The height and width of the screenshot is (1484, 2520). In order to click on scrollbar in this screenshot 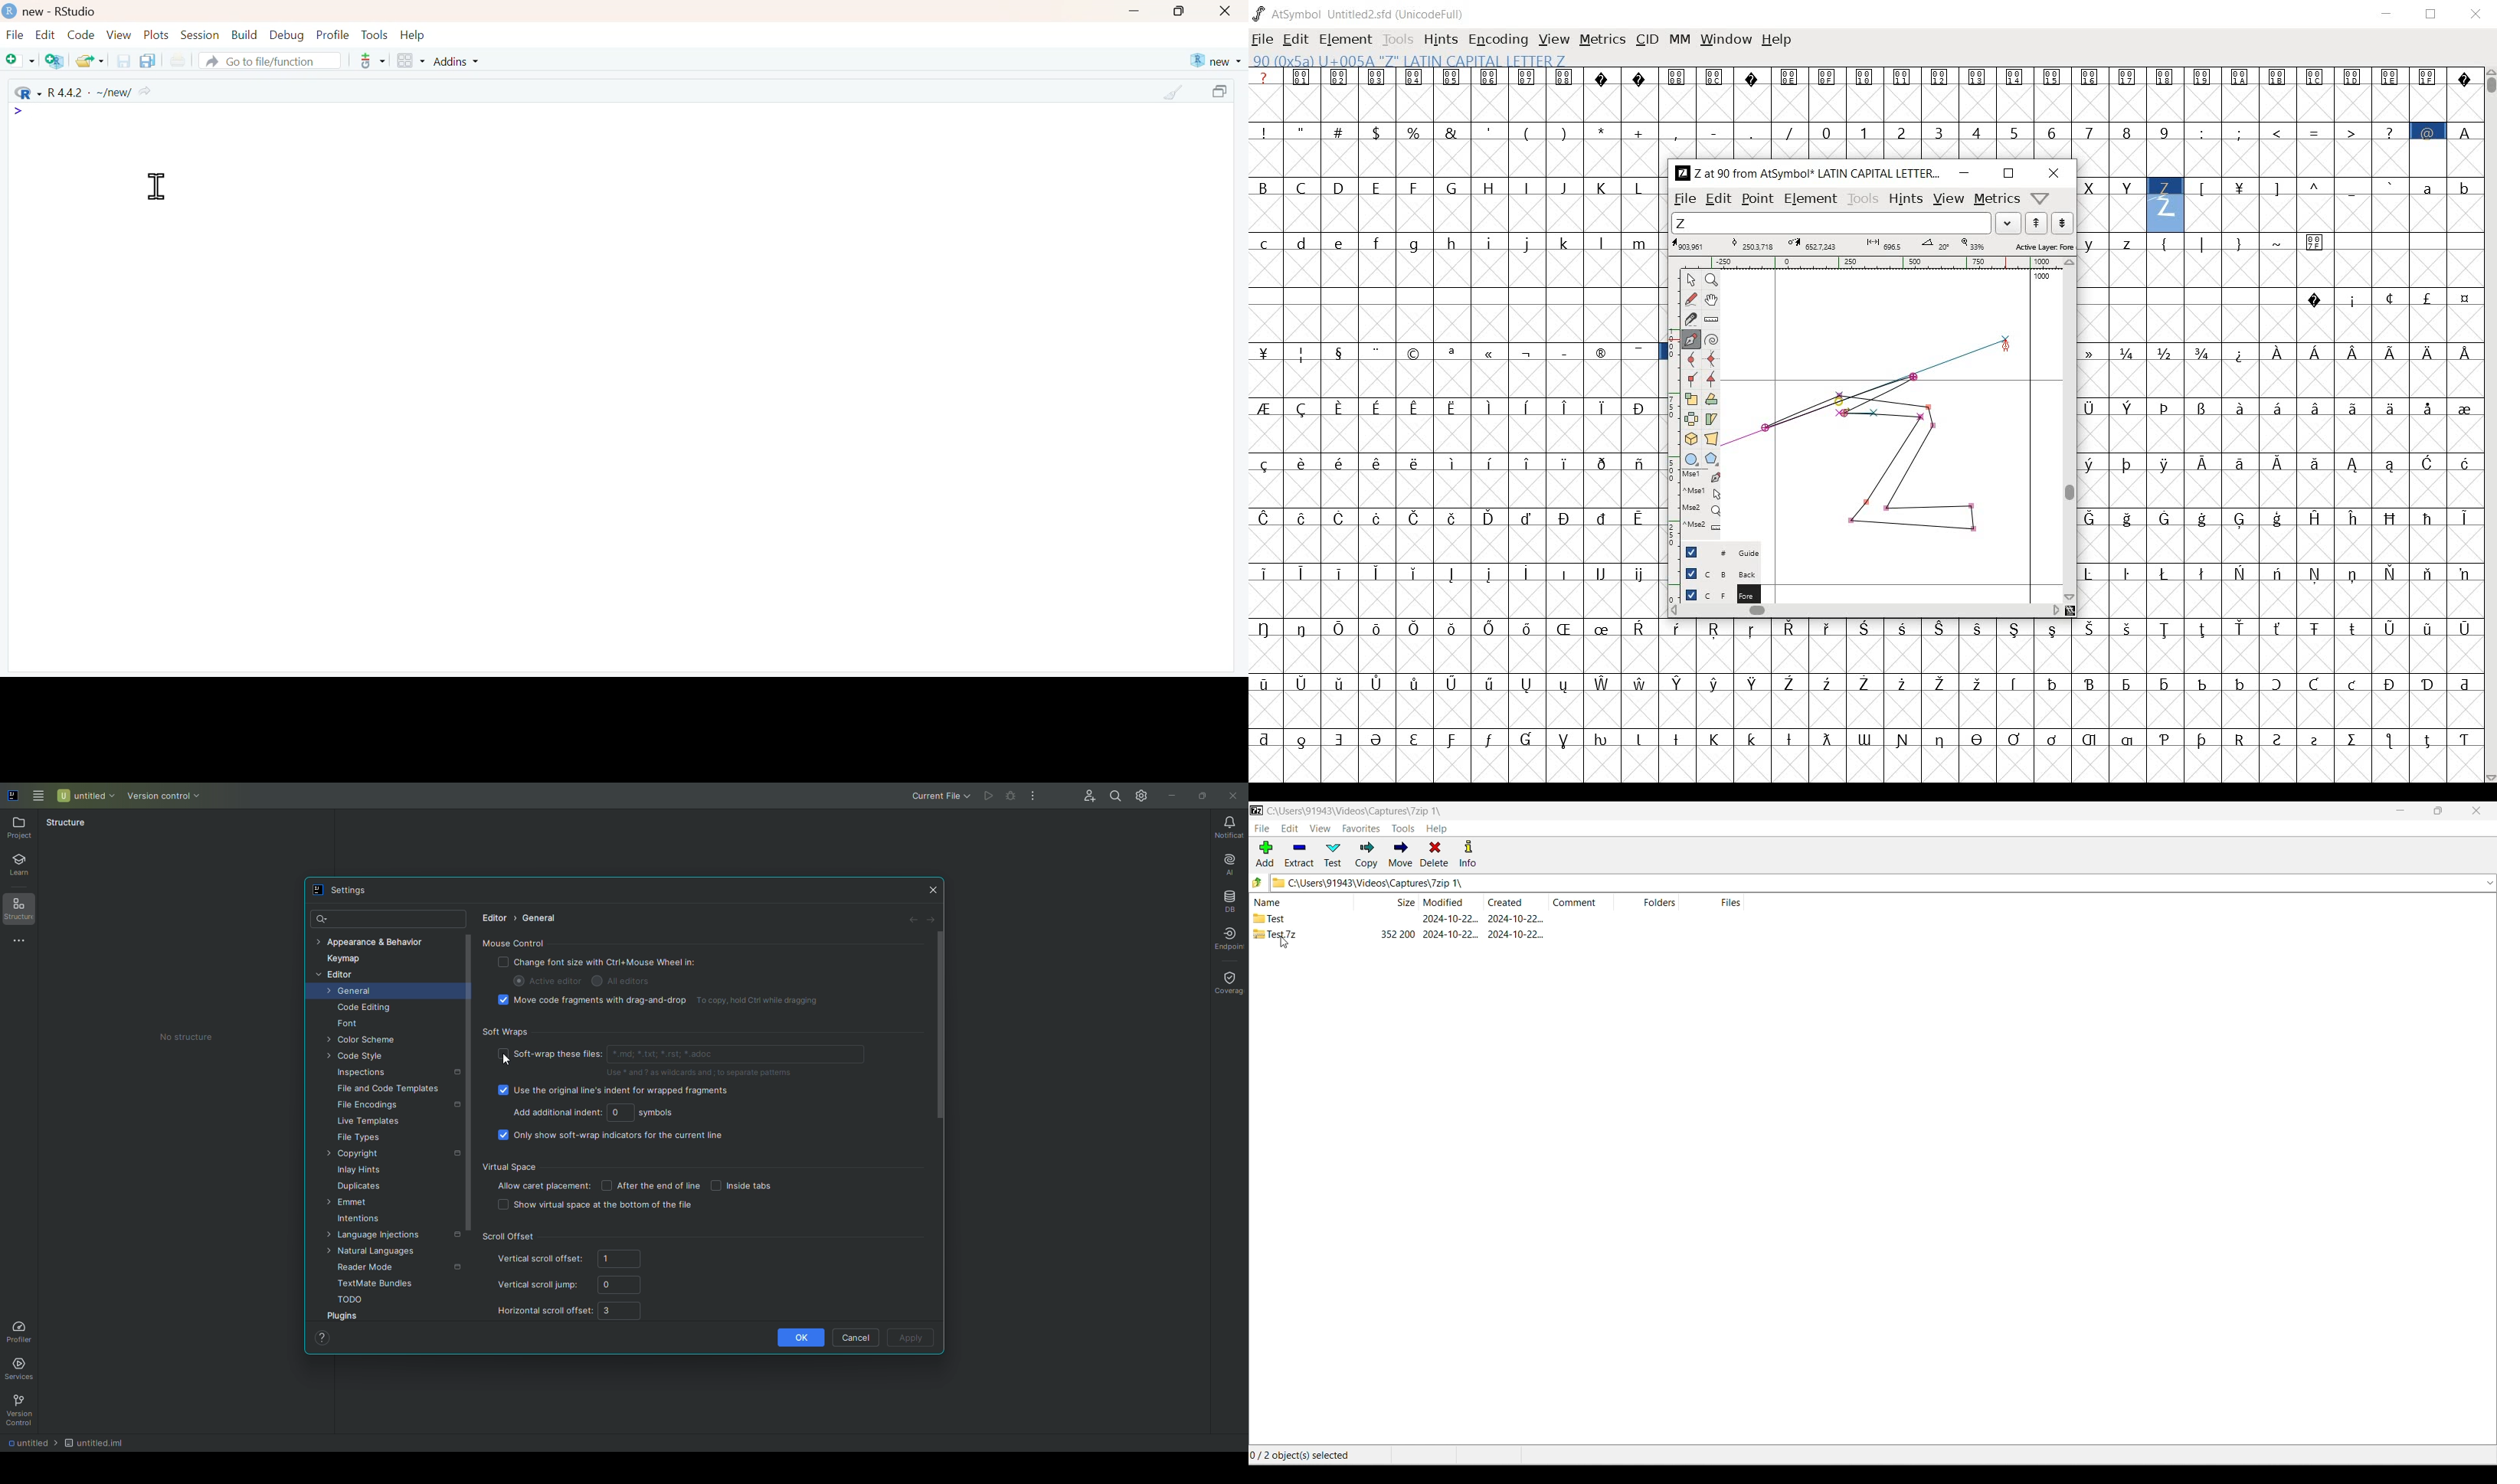, I will do `click(2068, 430)`.